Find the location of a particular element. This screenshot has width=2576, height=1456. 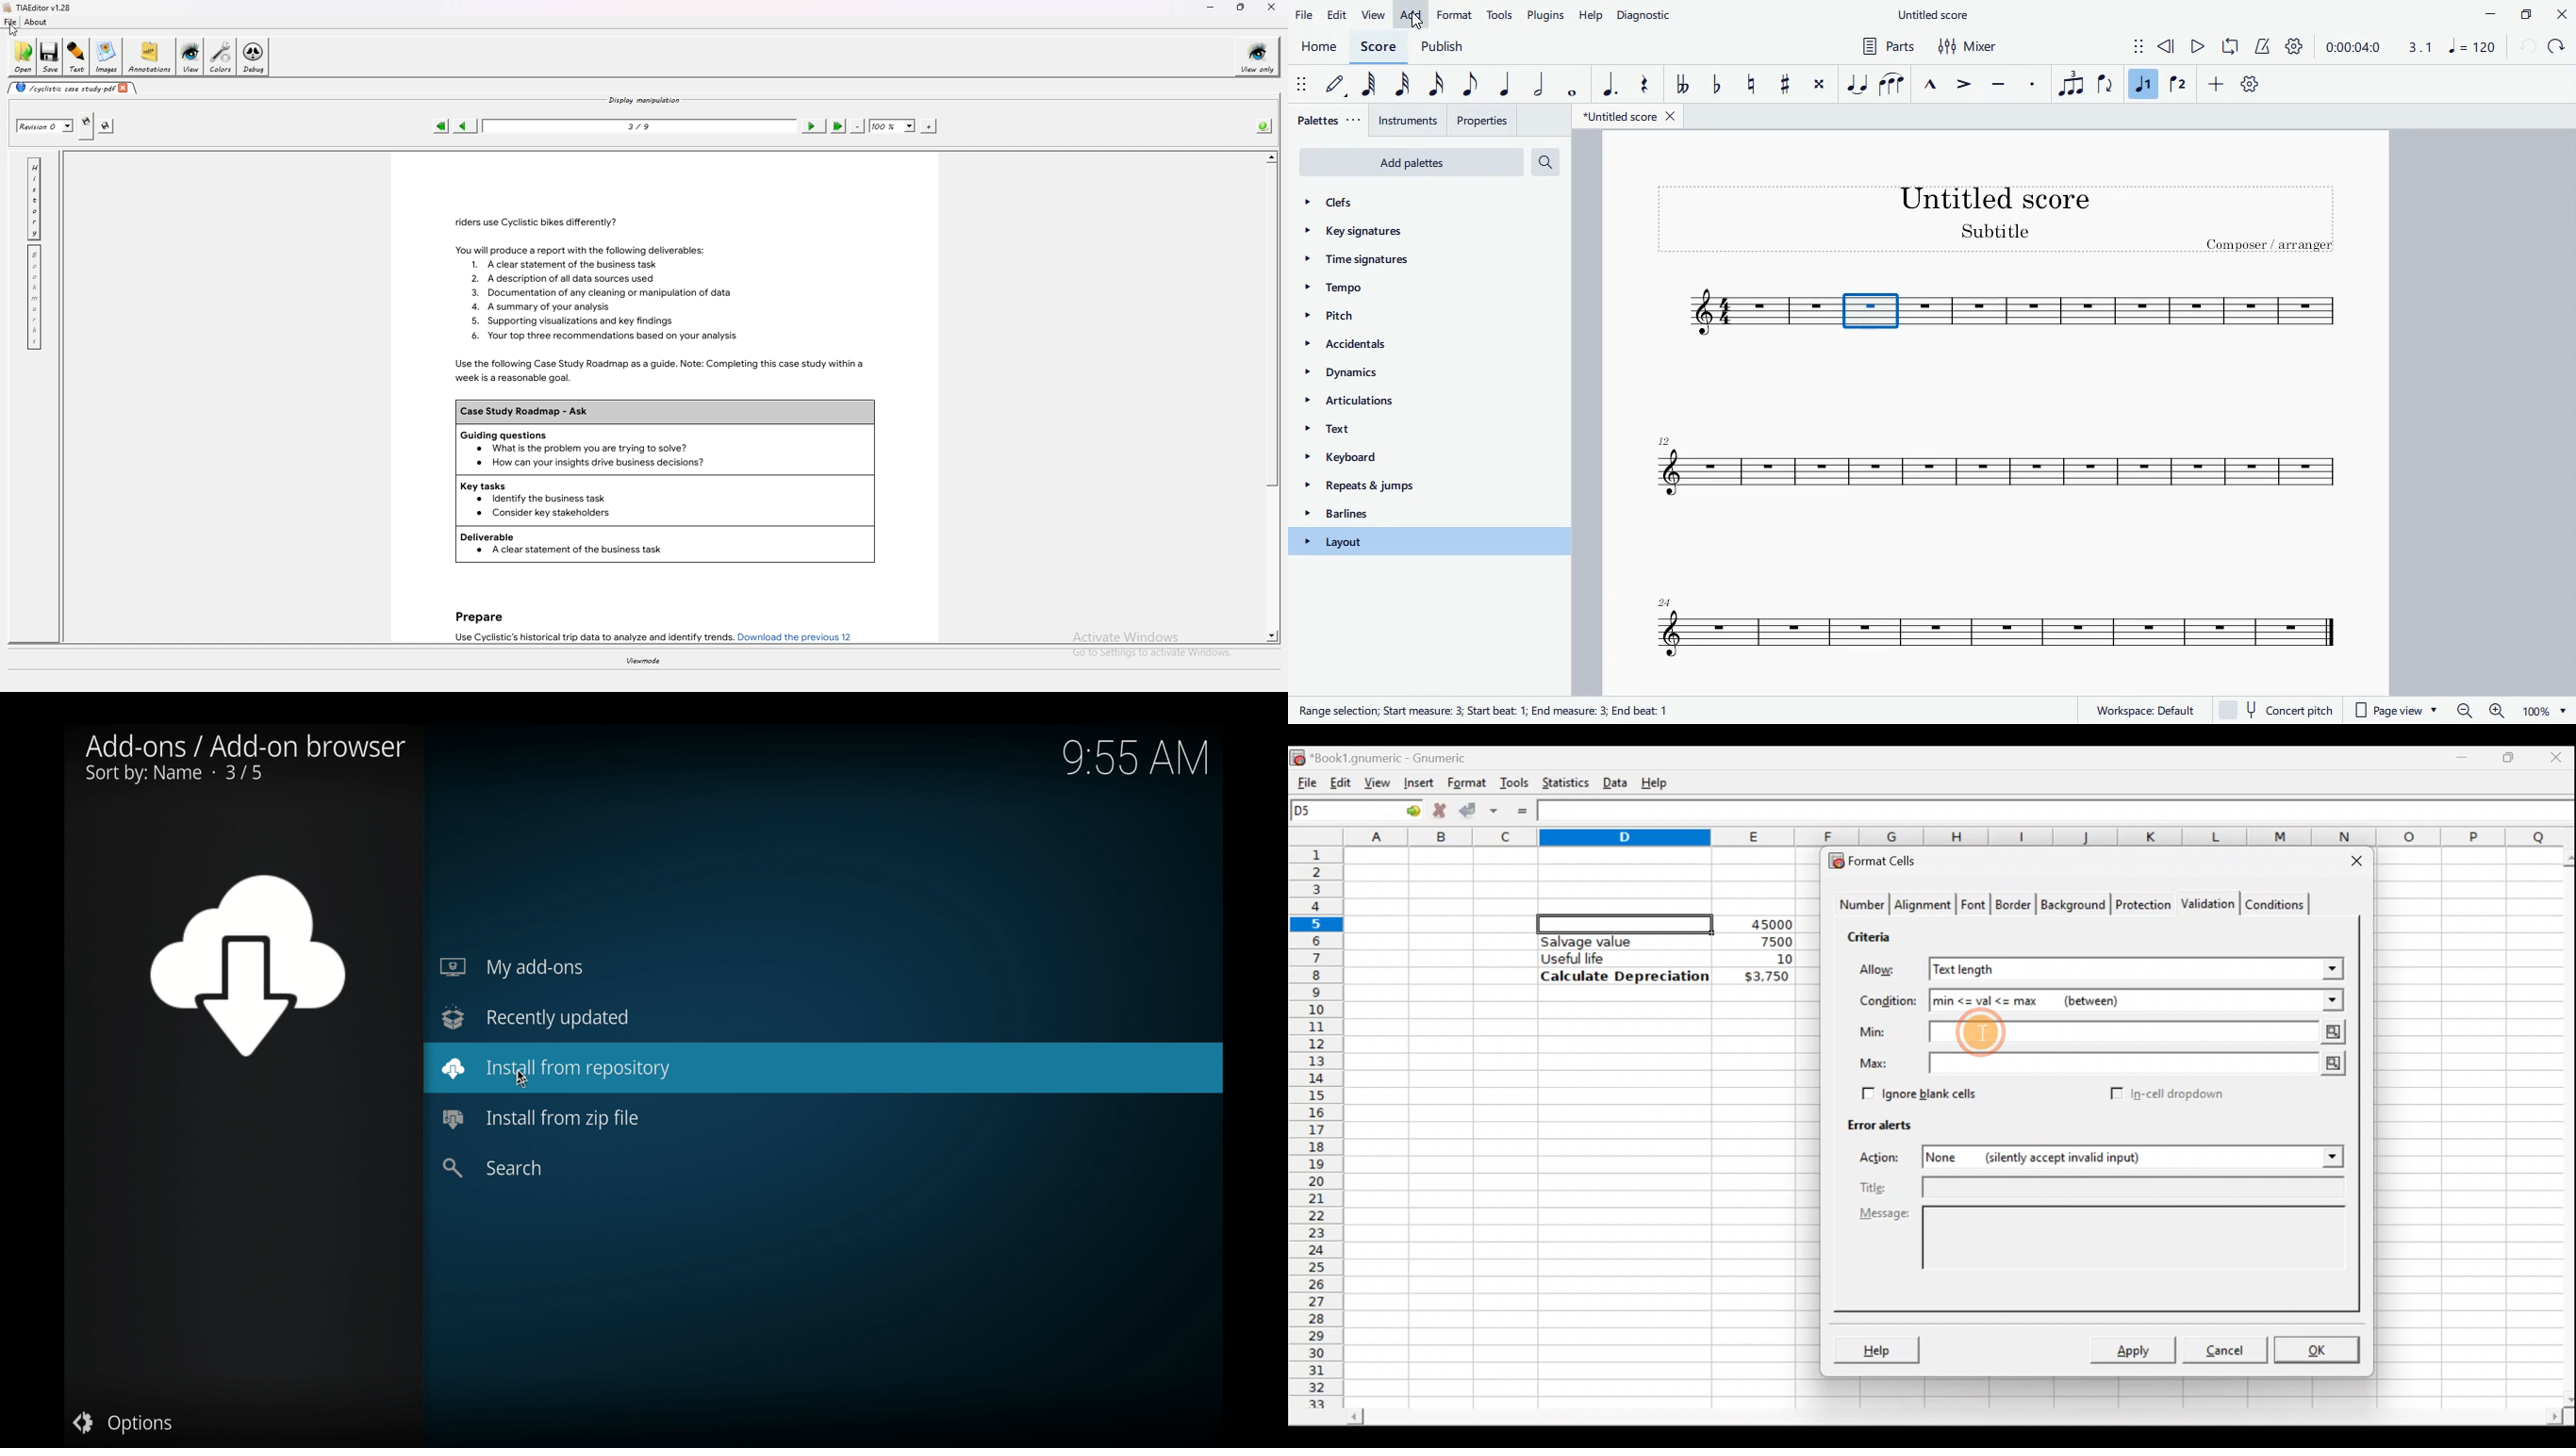

Cursor is located at coordinates (526, 1077).